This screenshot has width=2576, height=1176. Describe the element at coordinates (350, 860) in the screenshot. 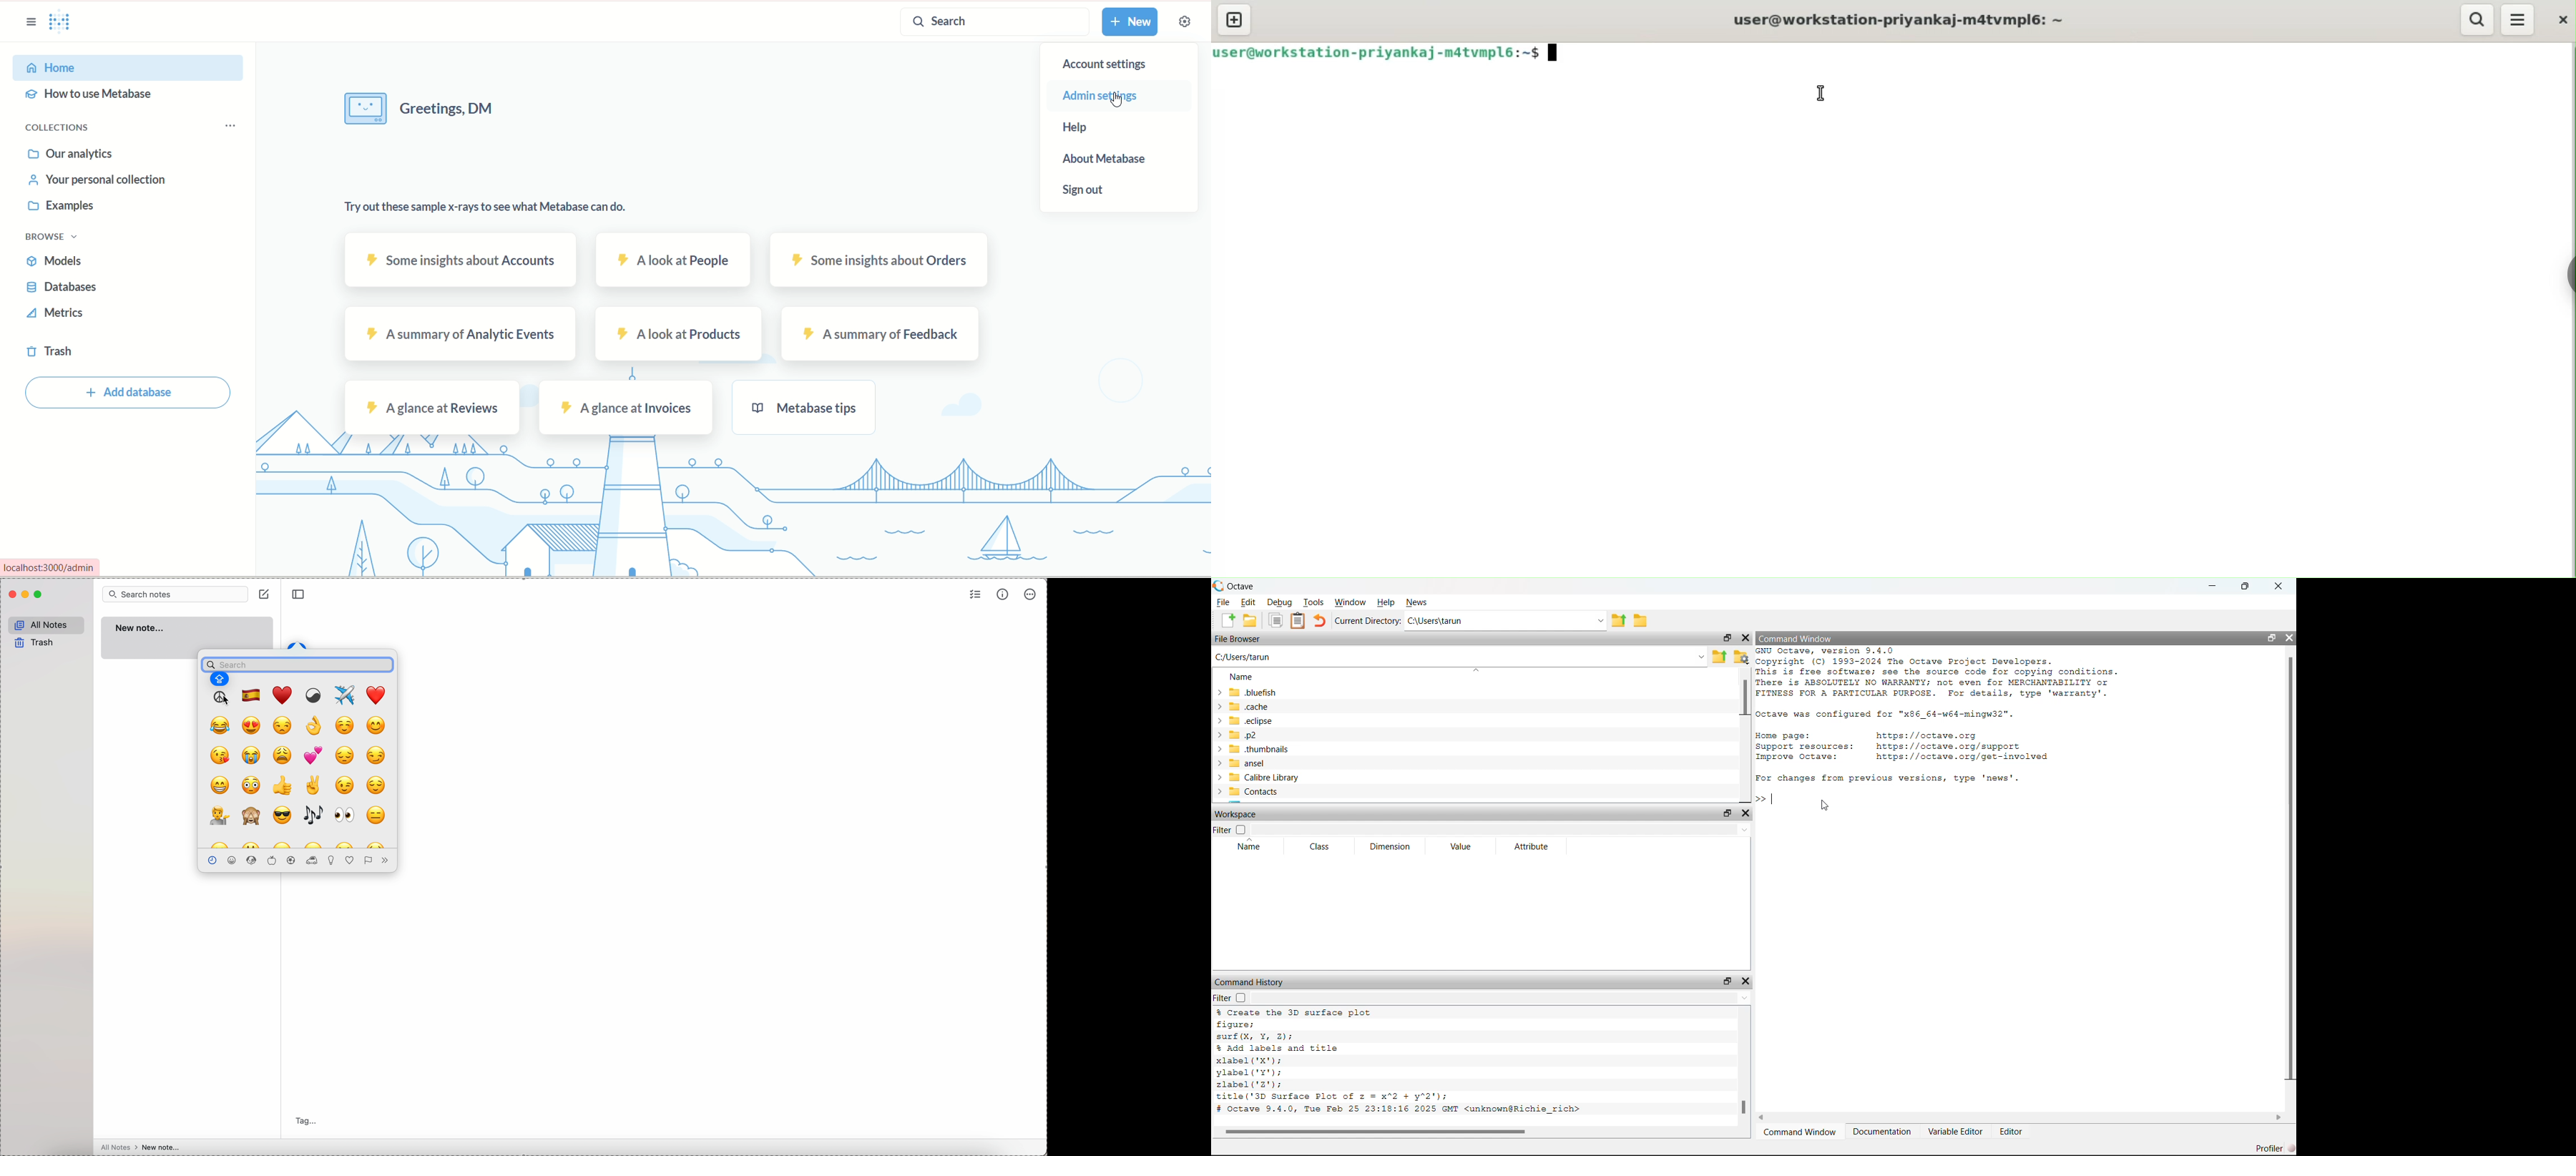

I see `symbols` at that location.